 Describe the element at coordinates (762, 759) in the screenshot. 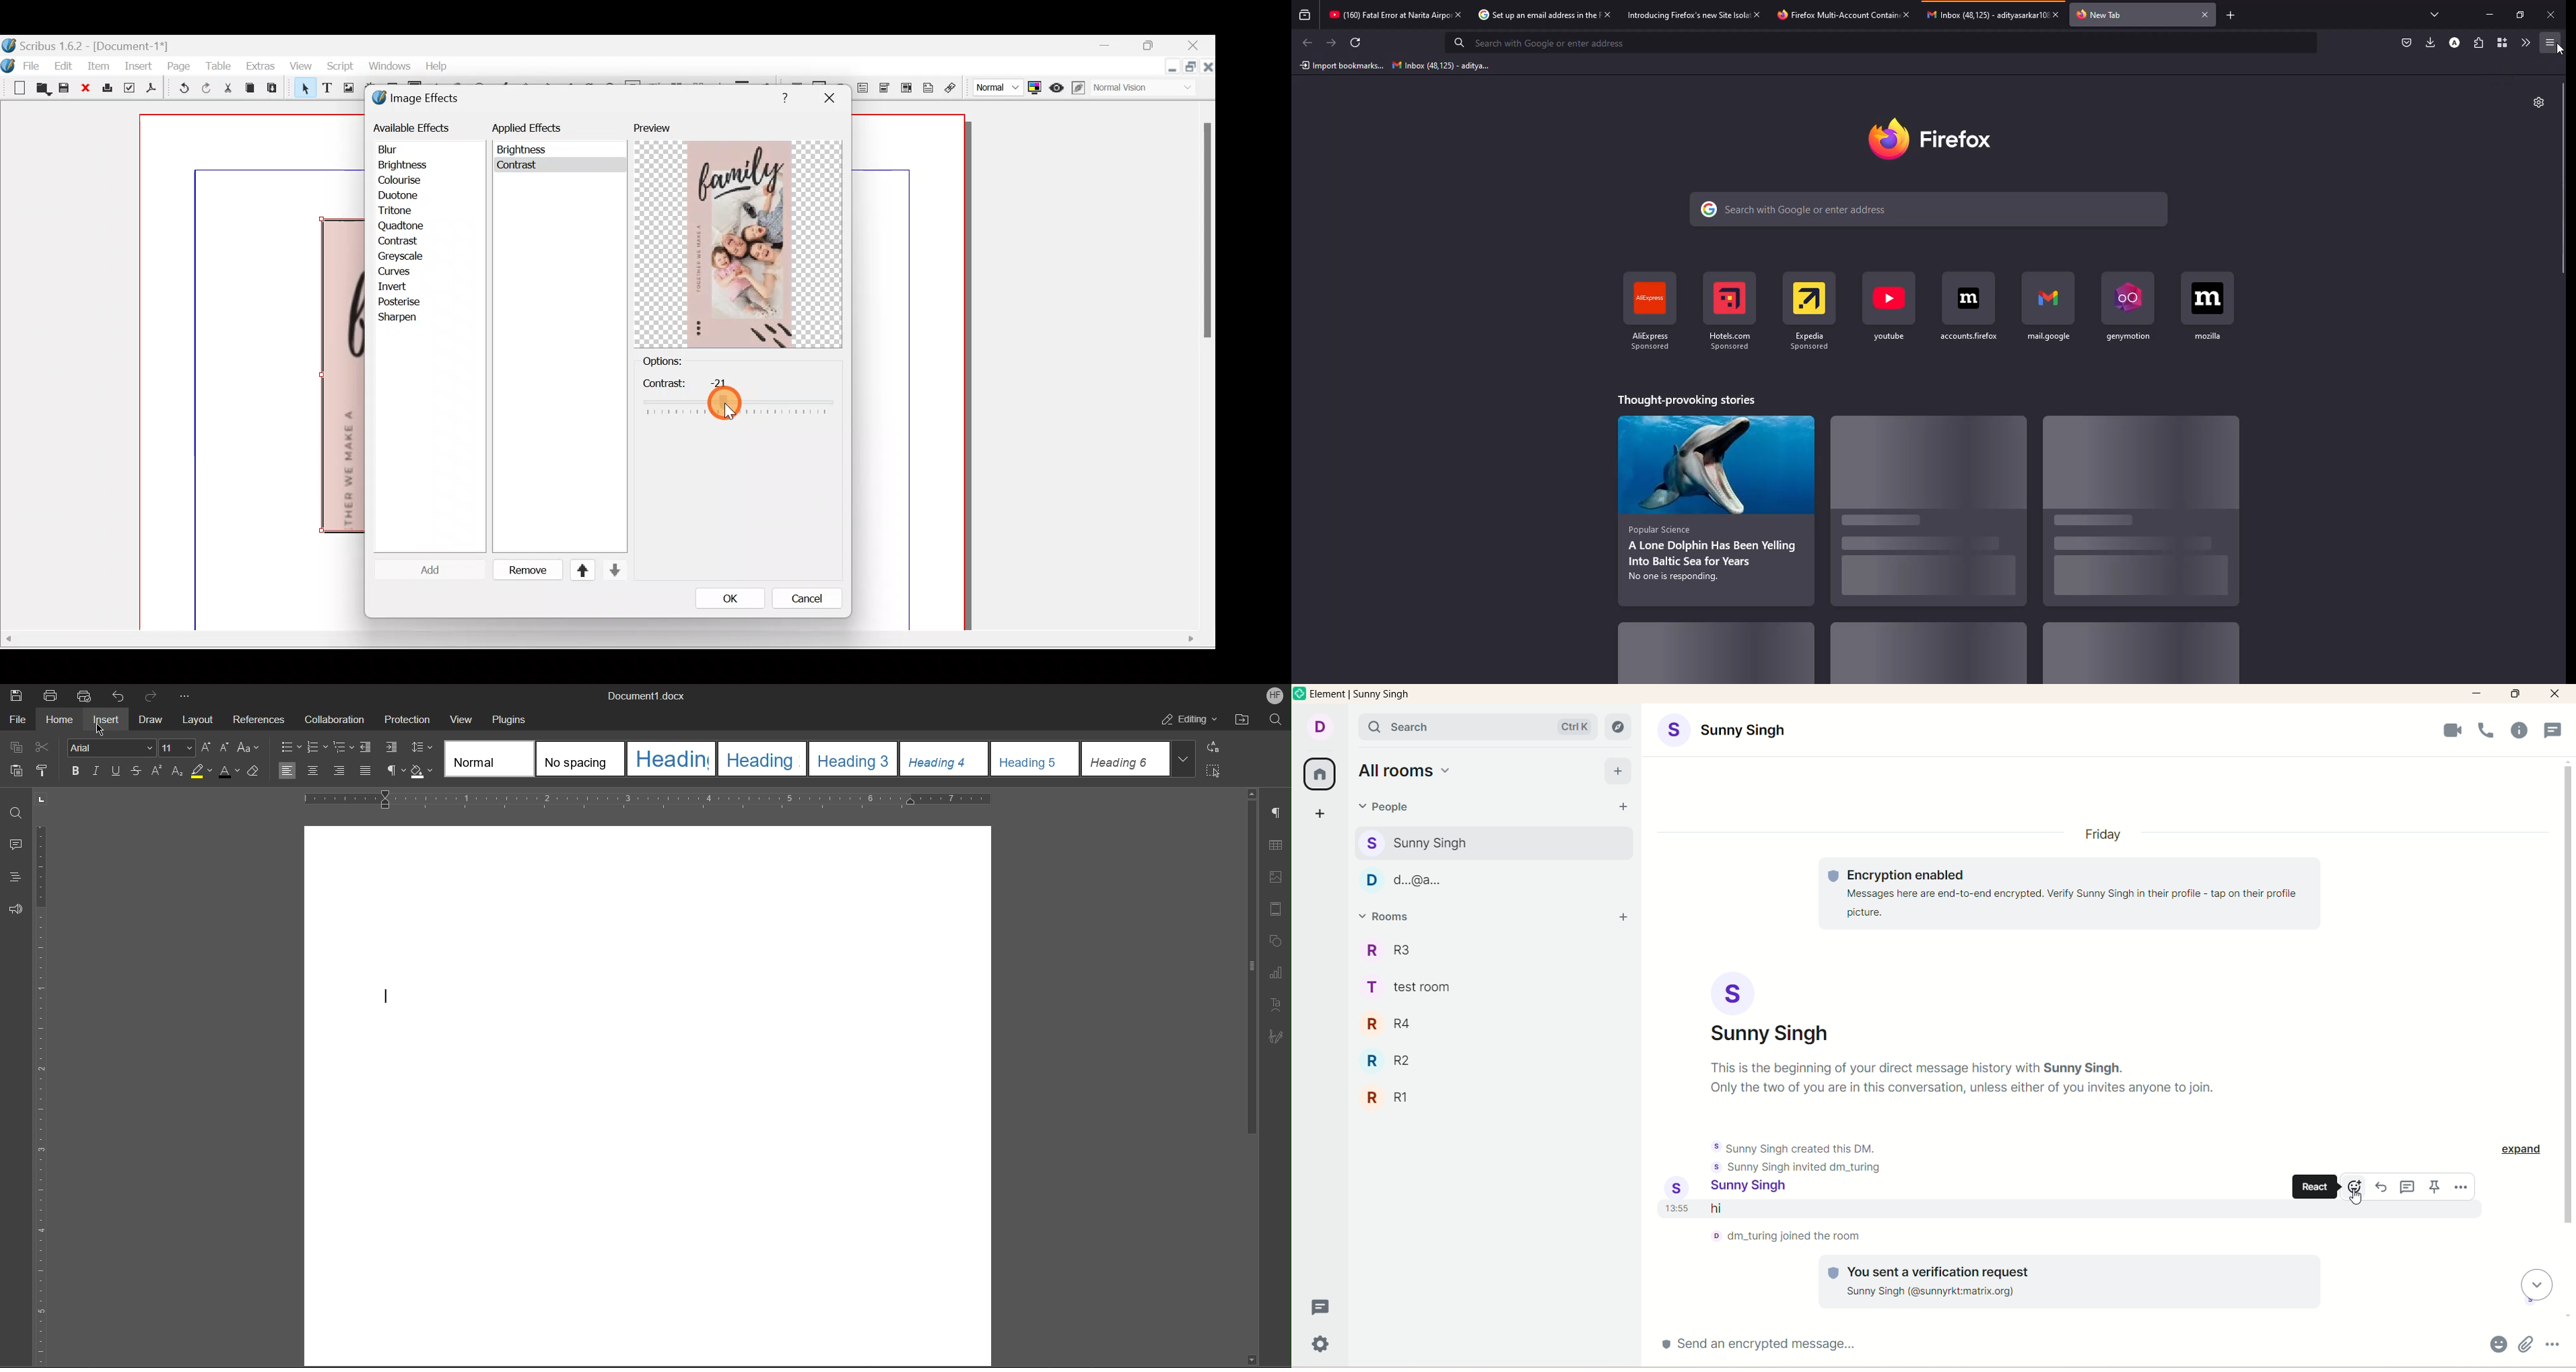

I see `Heading 2` at that location.